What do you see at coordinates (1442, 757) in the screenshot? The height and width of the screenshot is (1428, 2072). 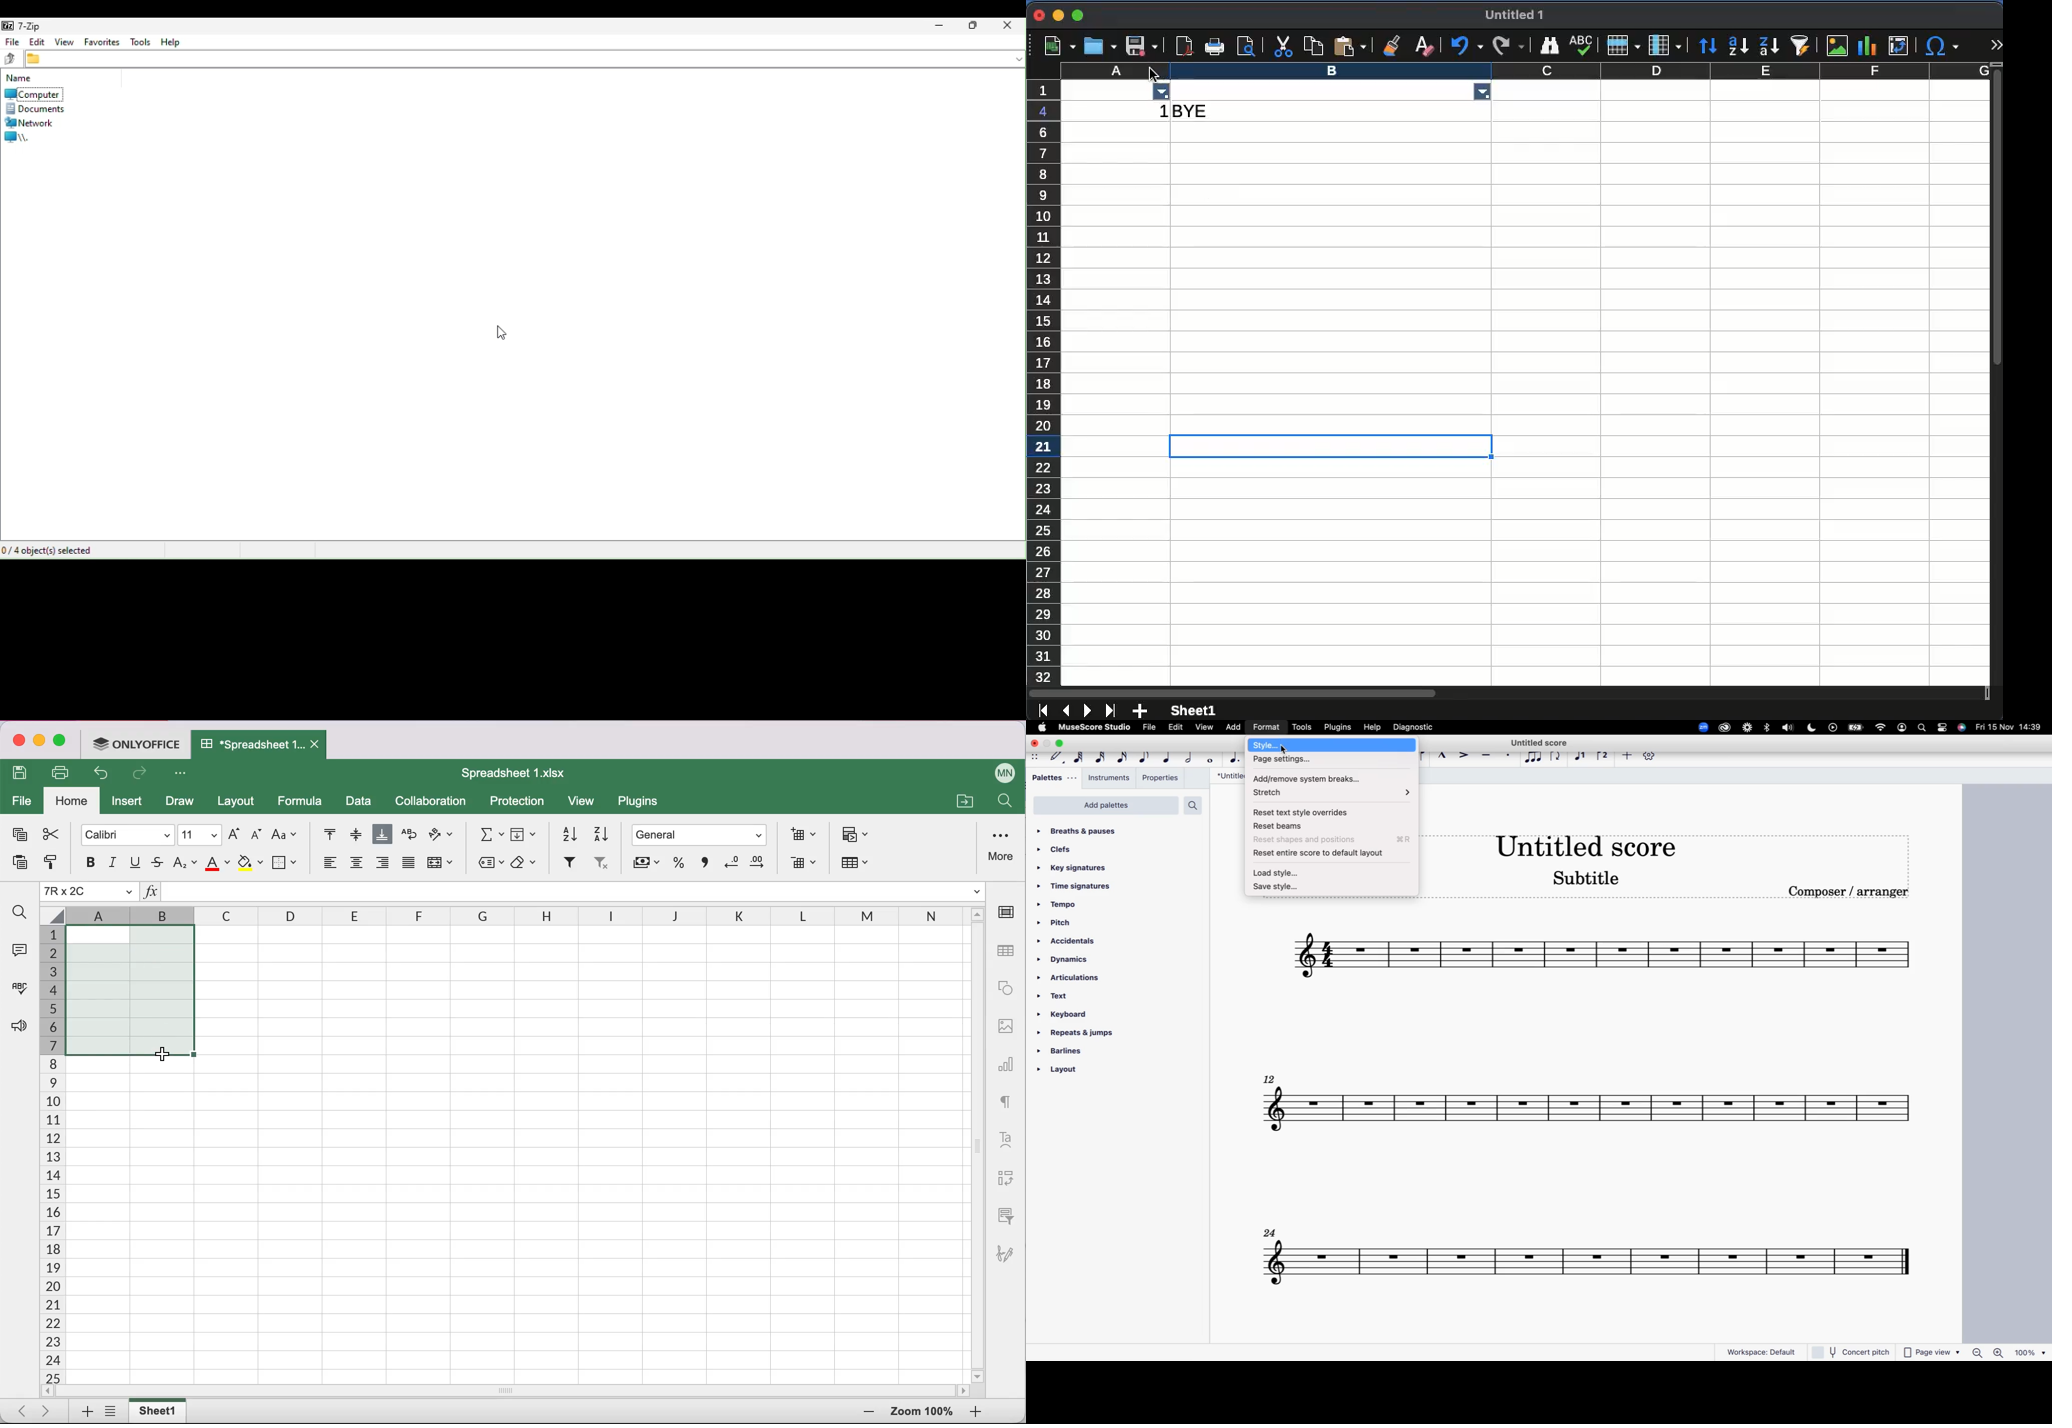 I see `marcato` at bounding box center [1442, 757].